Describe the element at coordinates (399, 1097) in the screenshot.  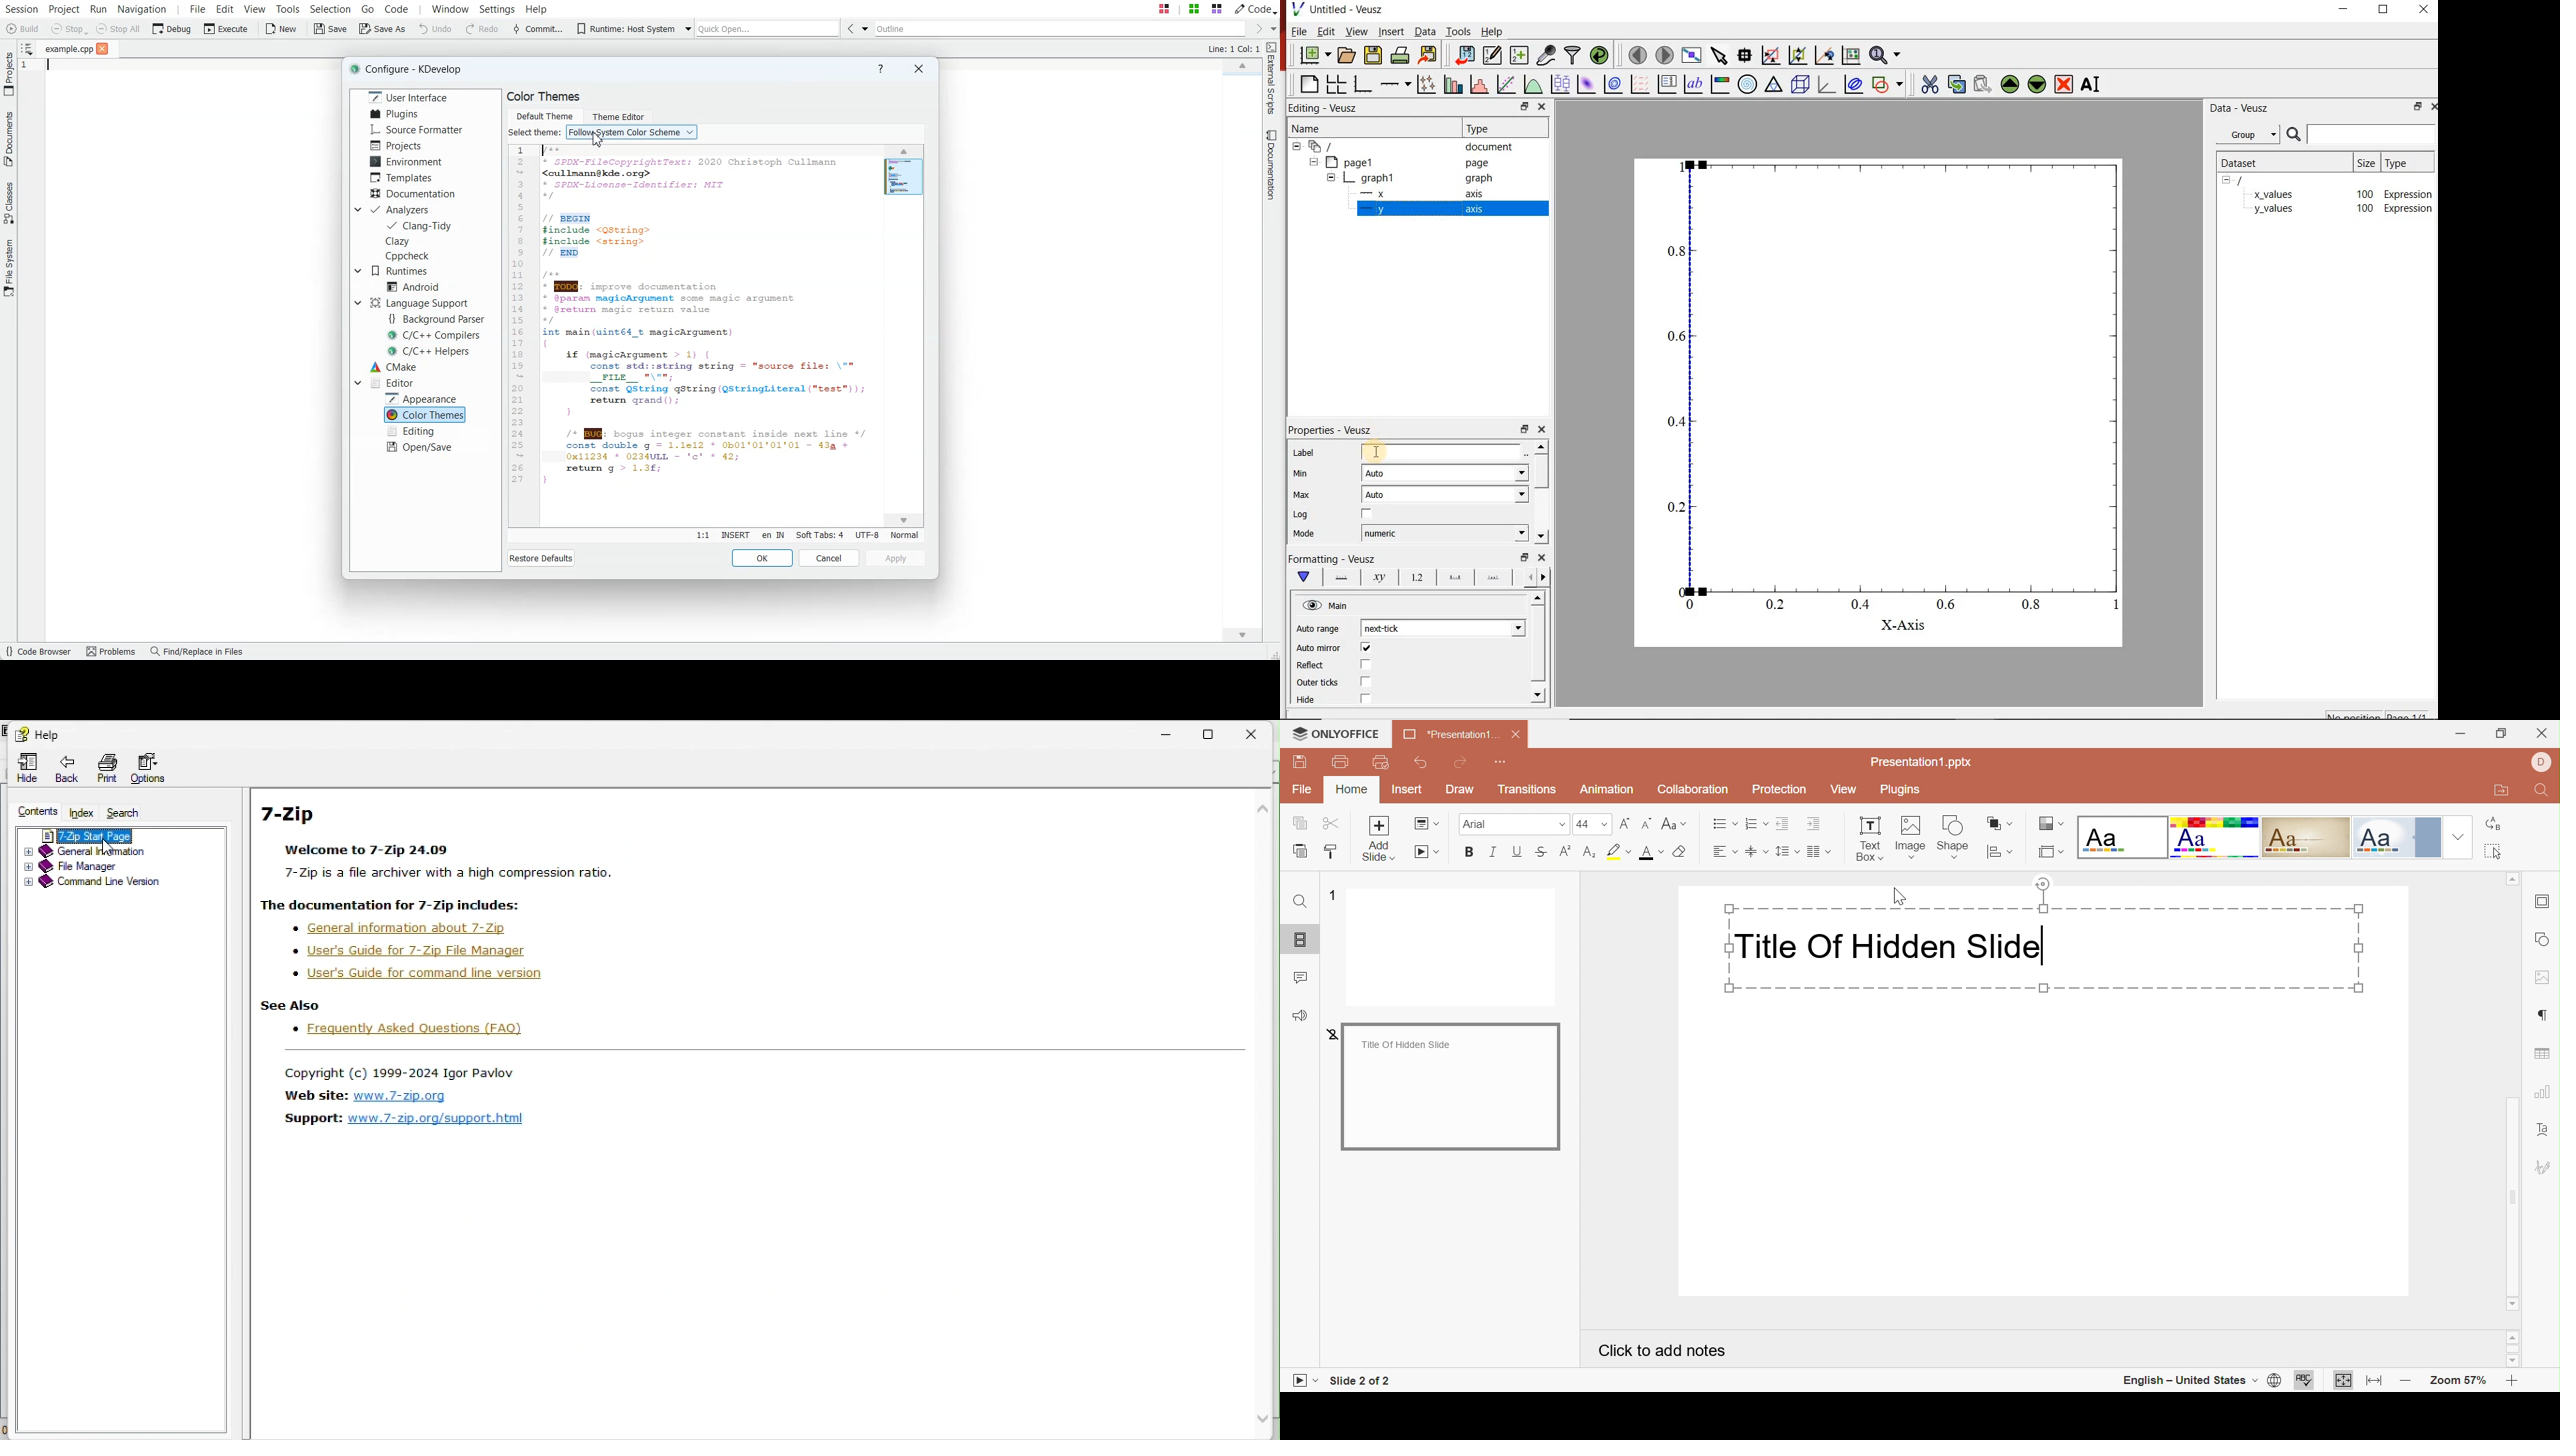
I see `Website link` at that location.